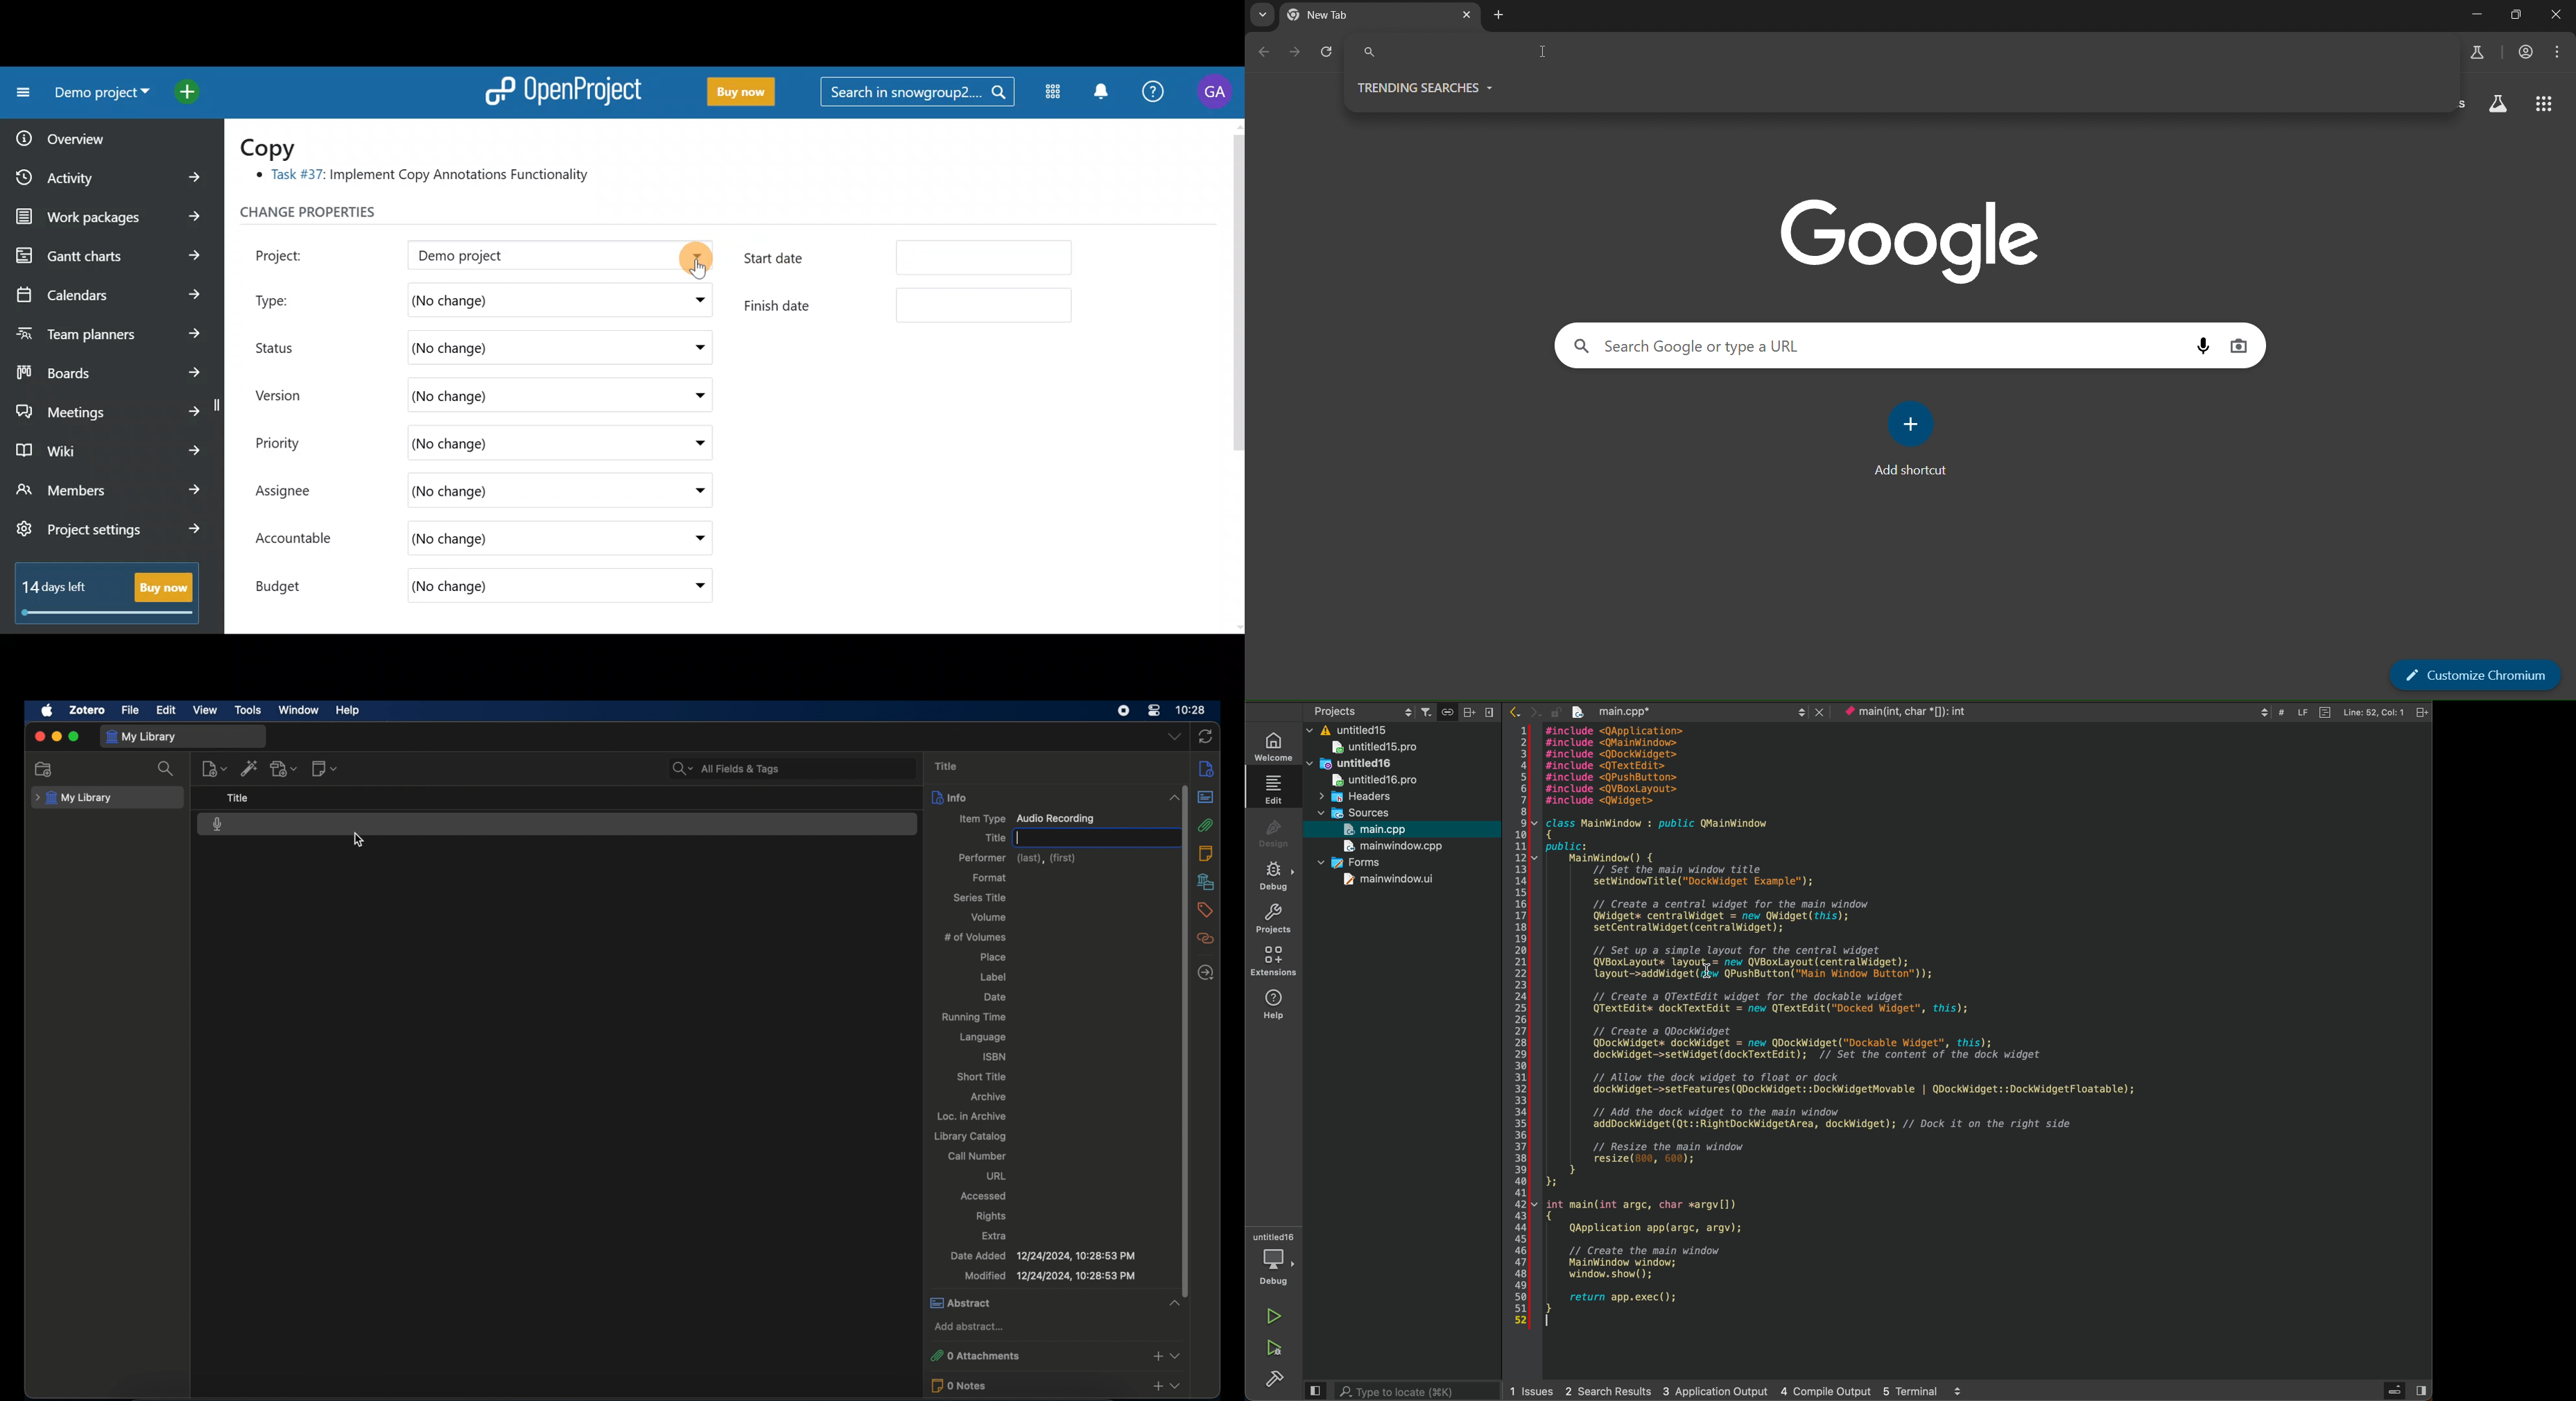 The width and height of the screenshot is (2576, 1428). Describe the element at coordinates (1207, 769) in the screenshot. I see `info` at that location.